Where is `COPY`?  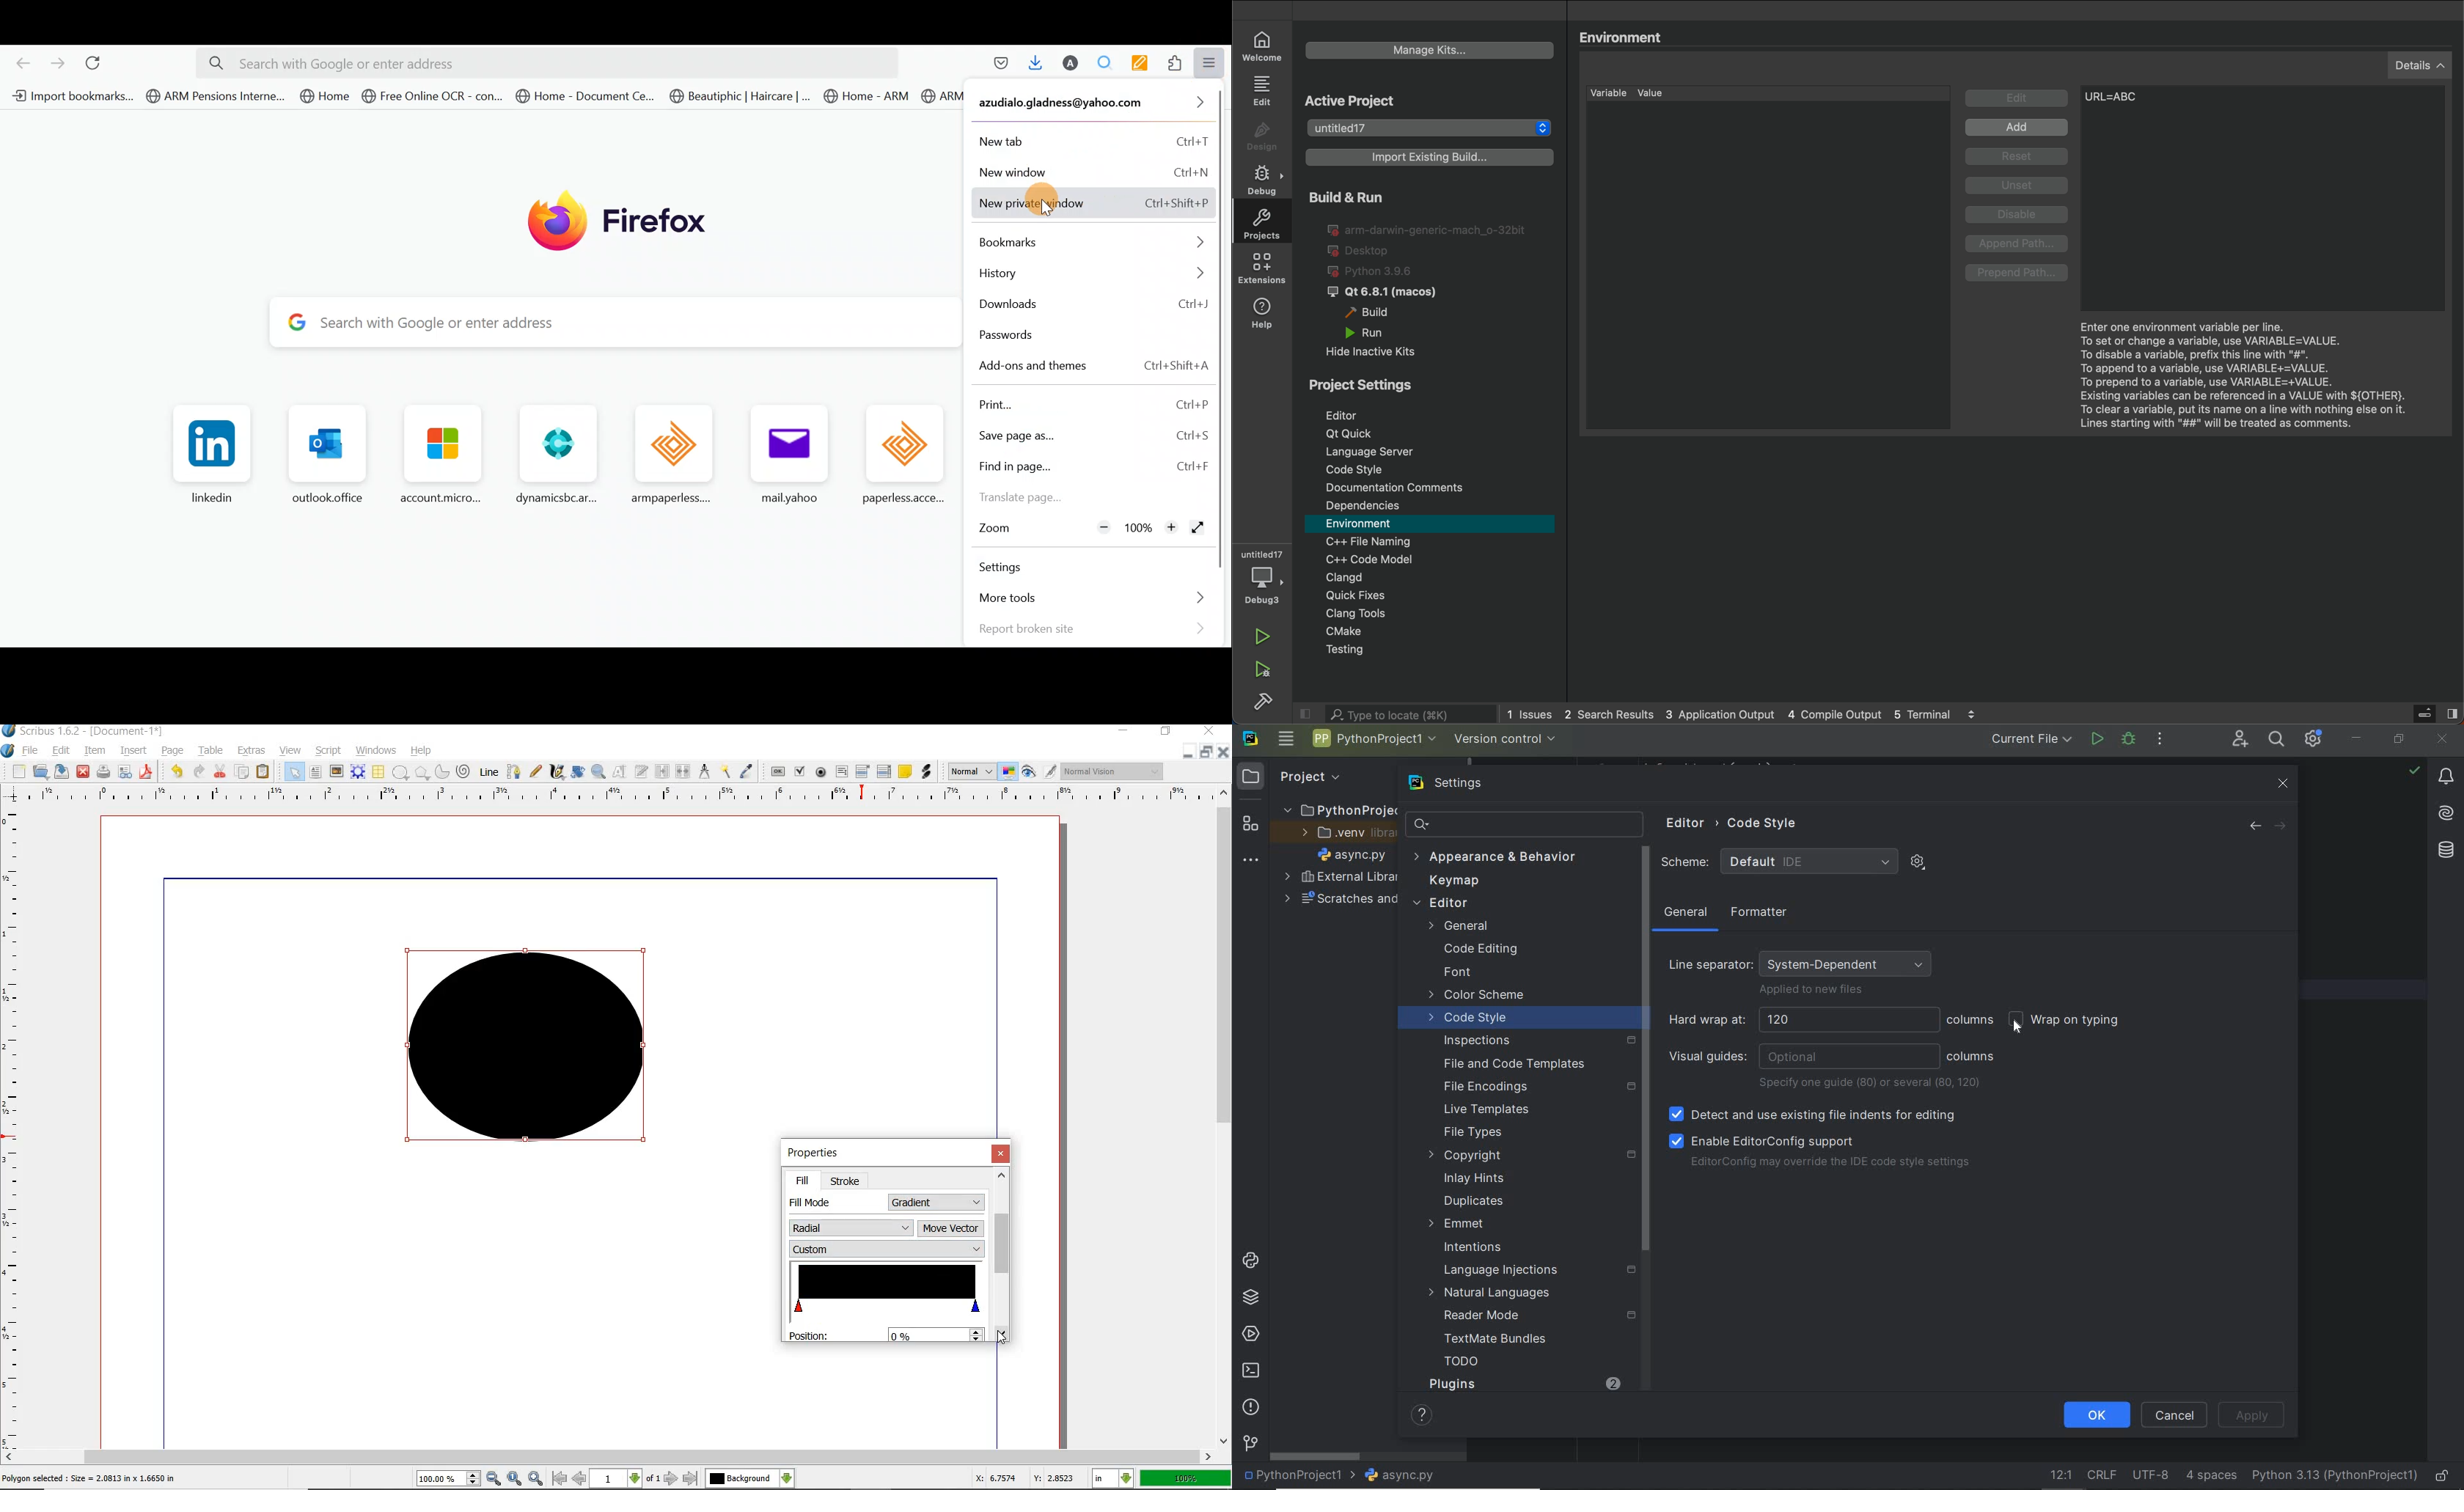
COPY is located at coordinates (243, 772).